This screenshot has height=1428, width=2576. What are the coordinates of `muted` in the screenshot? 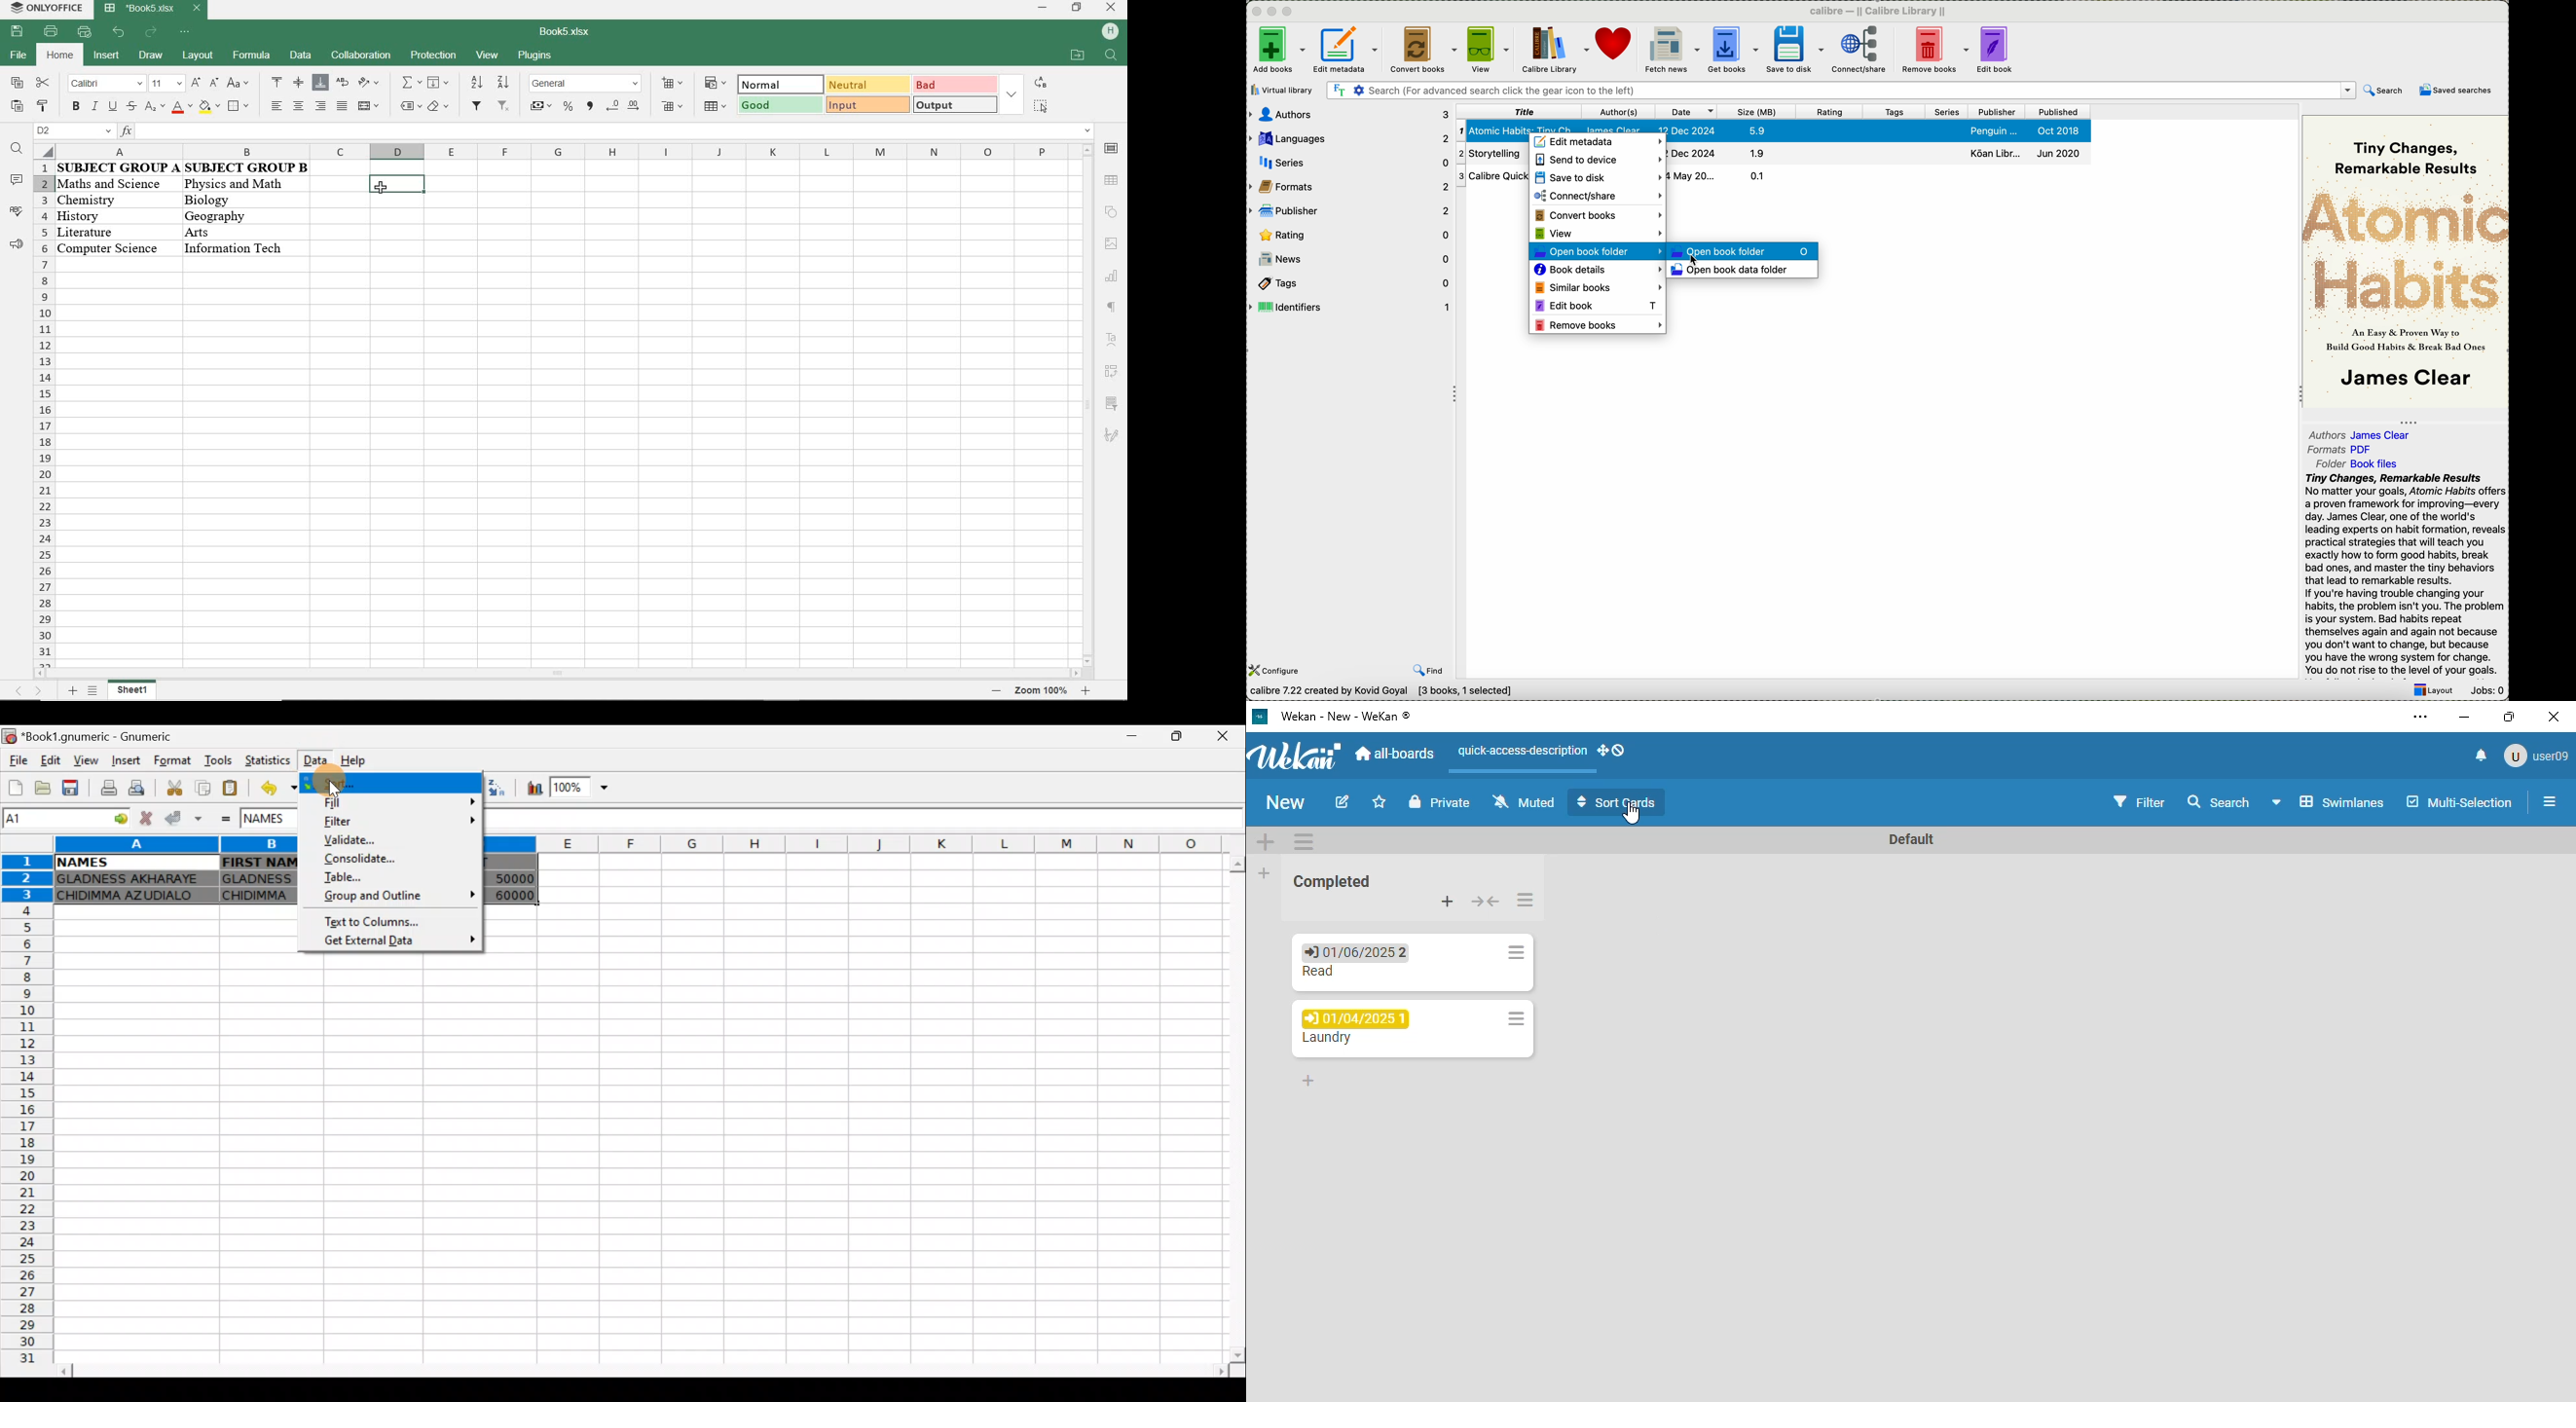 It's located at (1522, 800).